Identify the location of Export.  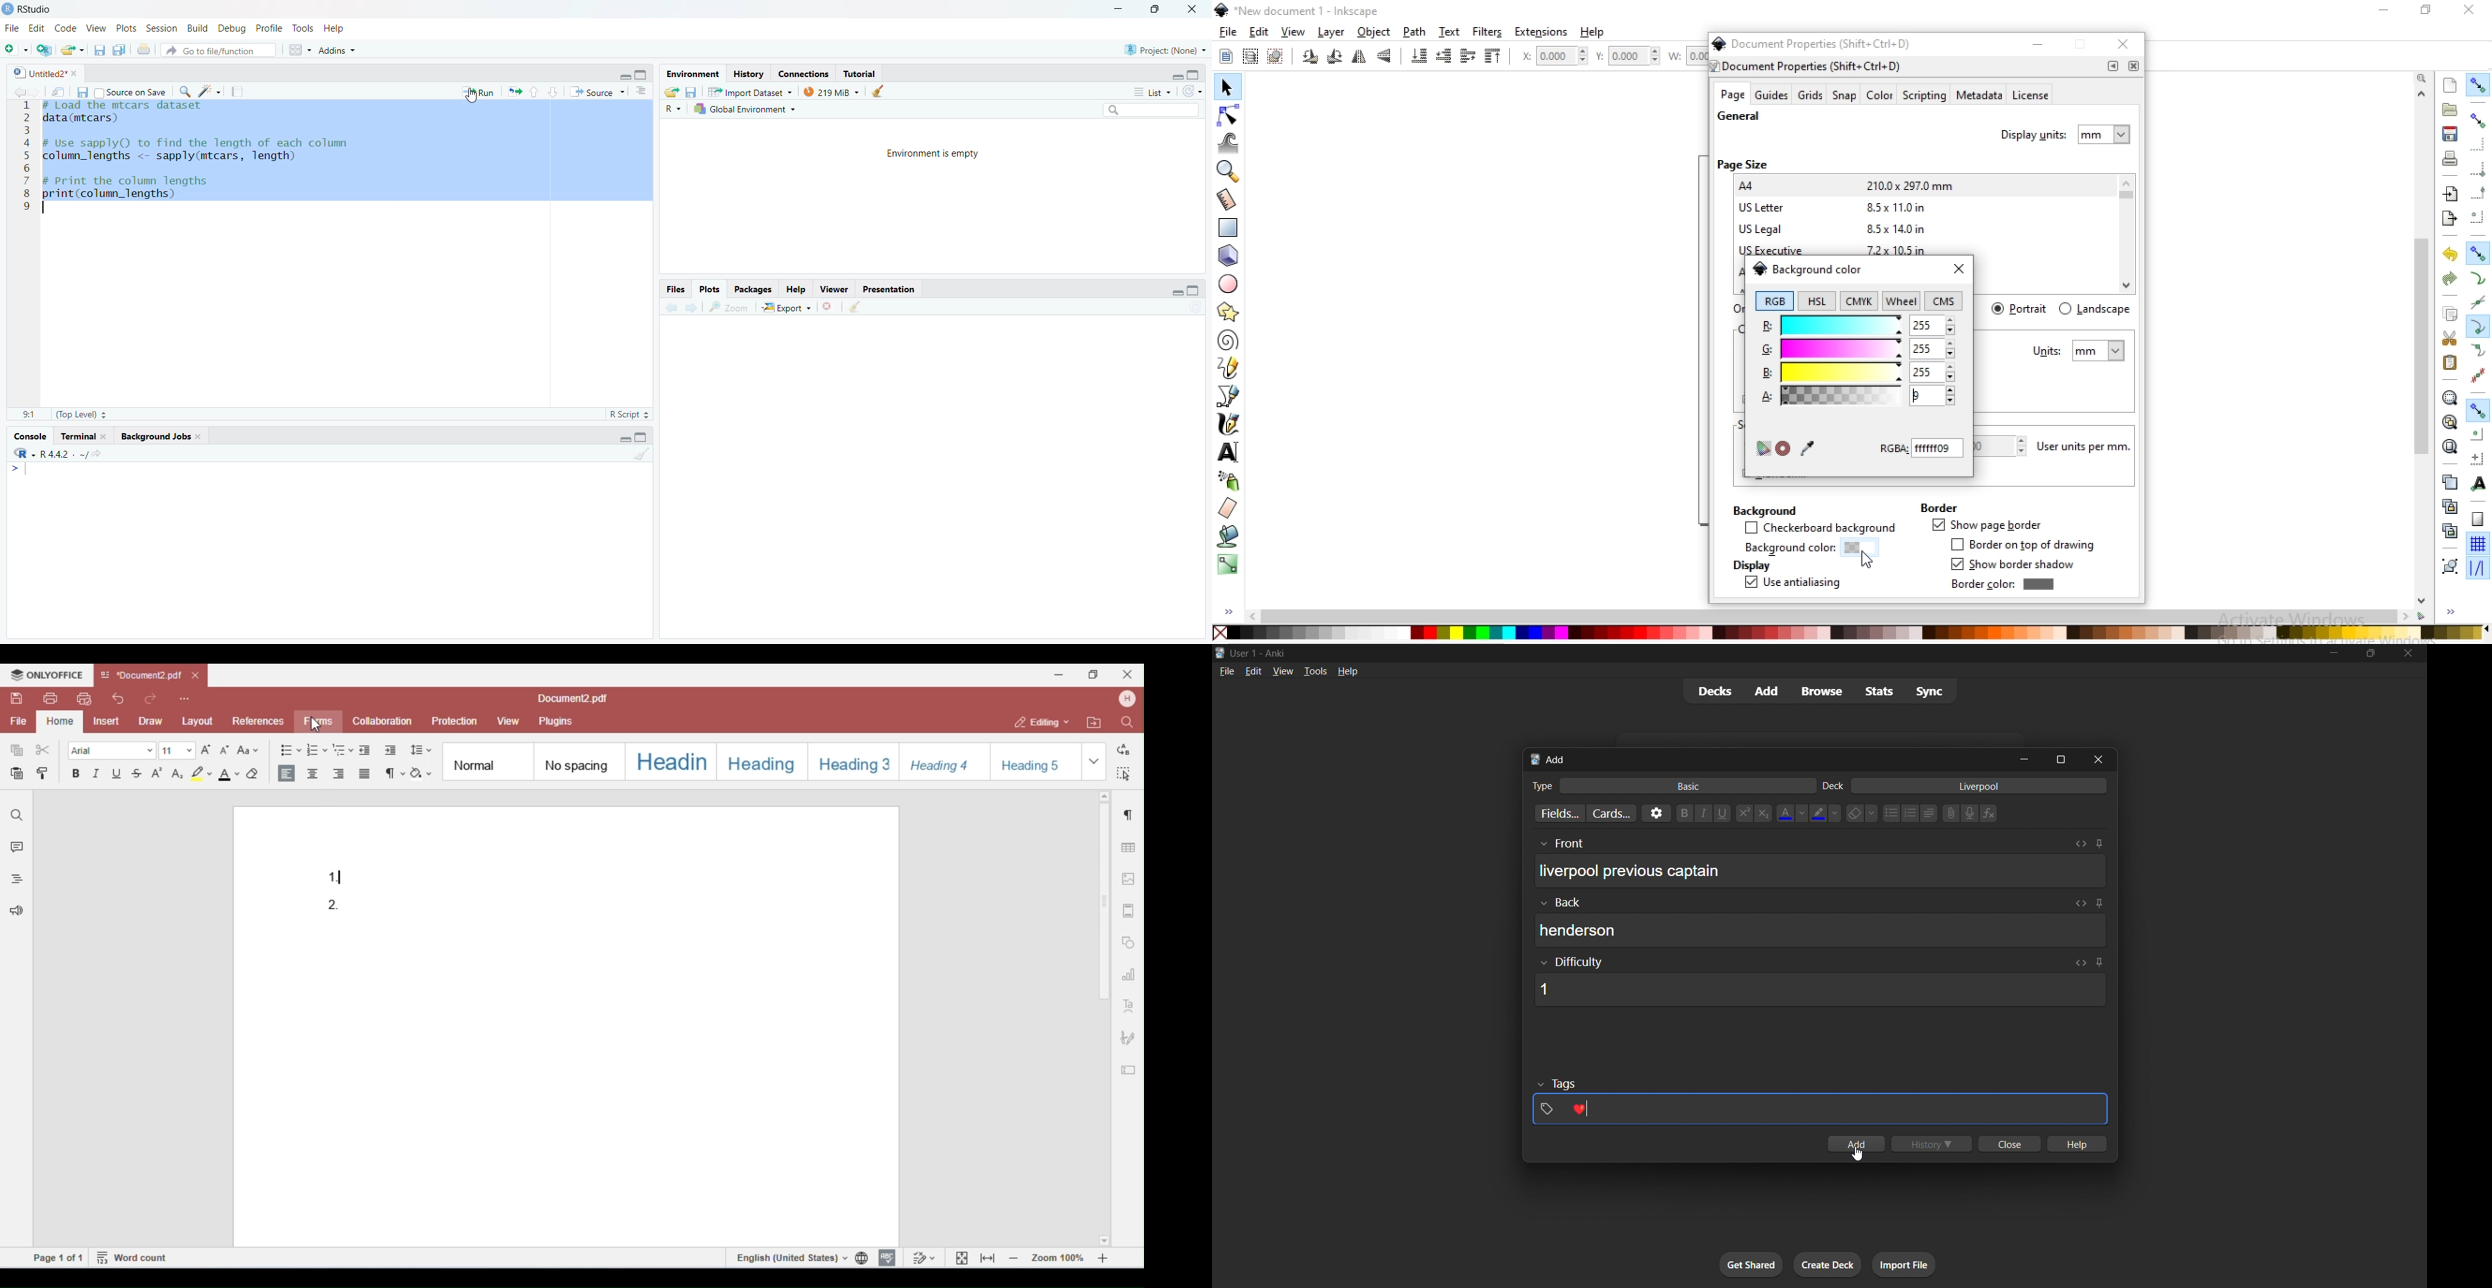
(786, 307).